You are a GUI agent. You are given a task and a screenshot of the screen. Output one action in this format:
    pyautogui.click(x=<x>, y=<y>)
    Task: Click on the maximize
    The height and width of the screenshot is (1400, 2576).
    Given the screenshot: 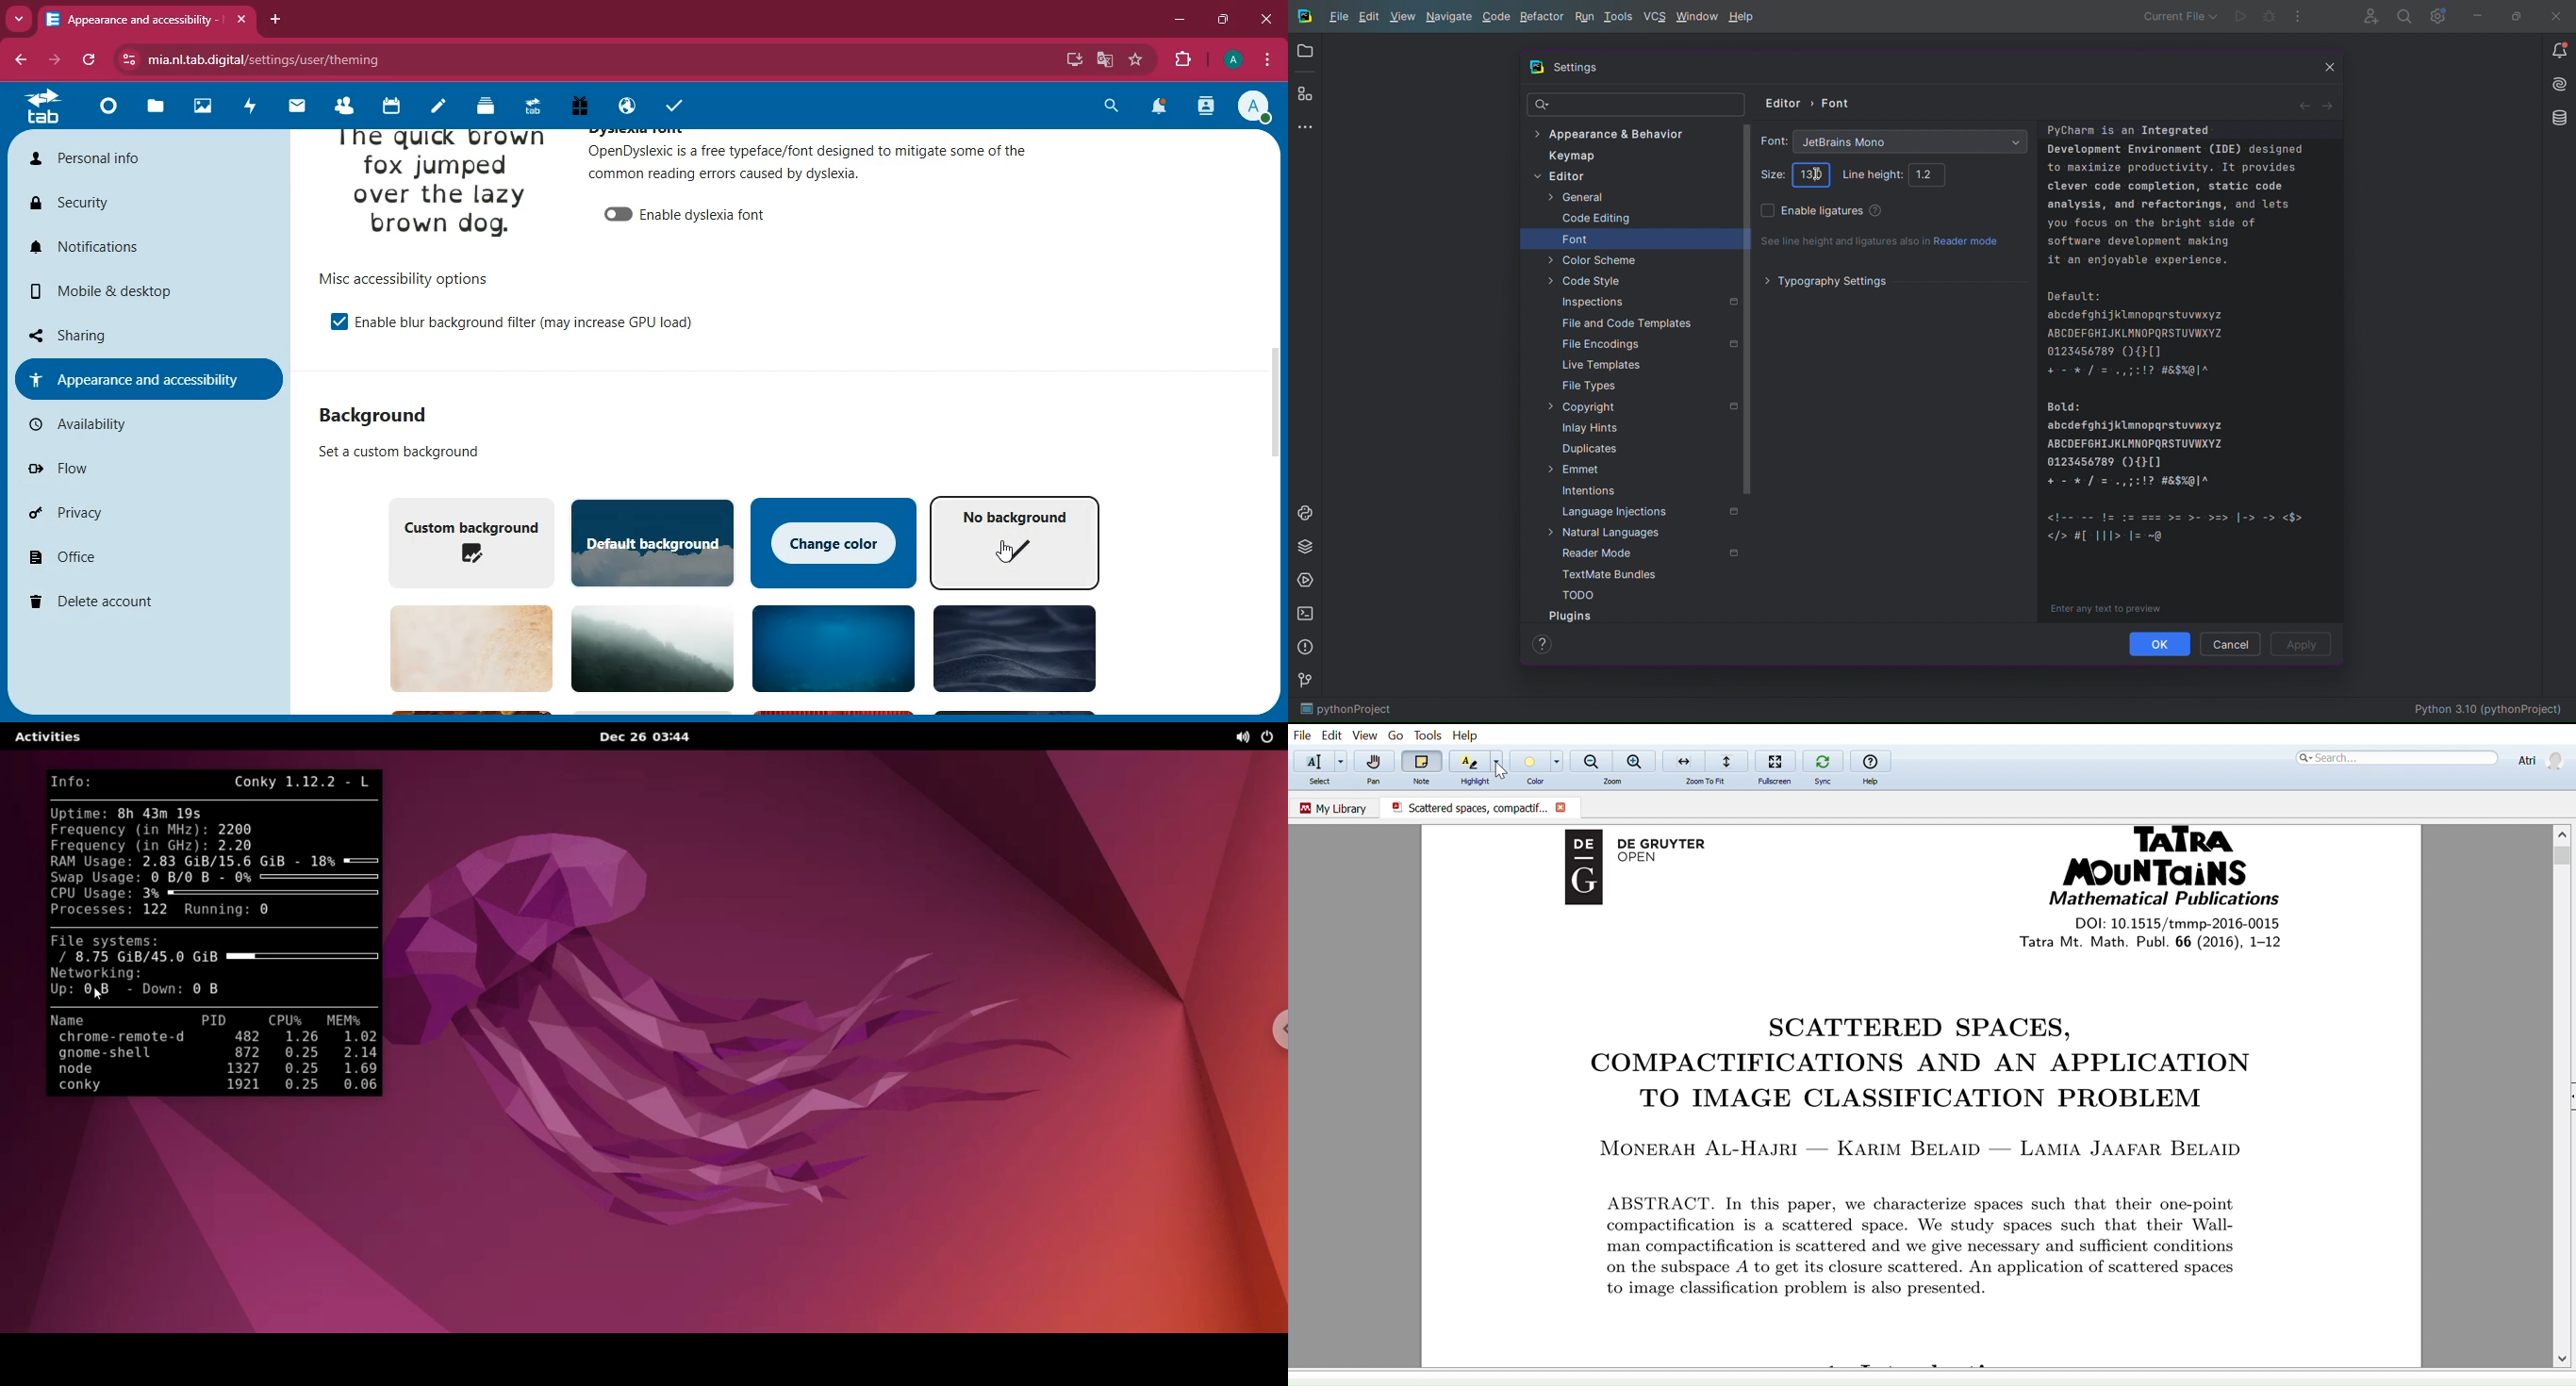 What is the action you would take?
    pyautogui.click(x=1226, y=18)
    